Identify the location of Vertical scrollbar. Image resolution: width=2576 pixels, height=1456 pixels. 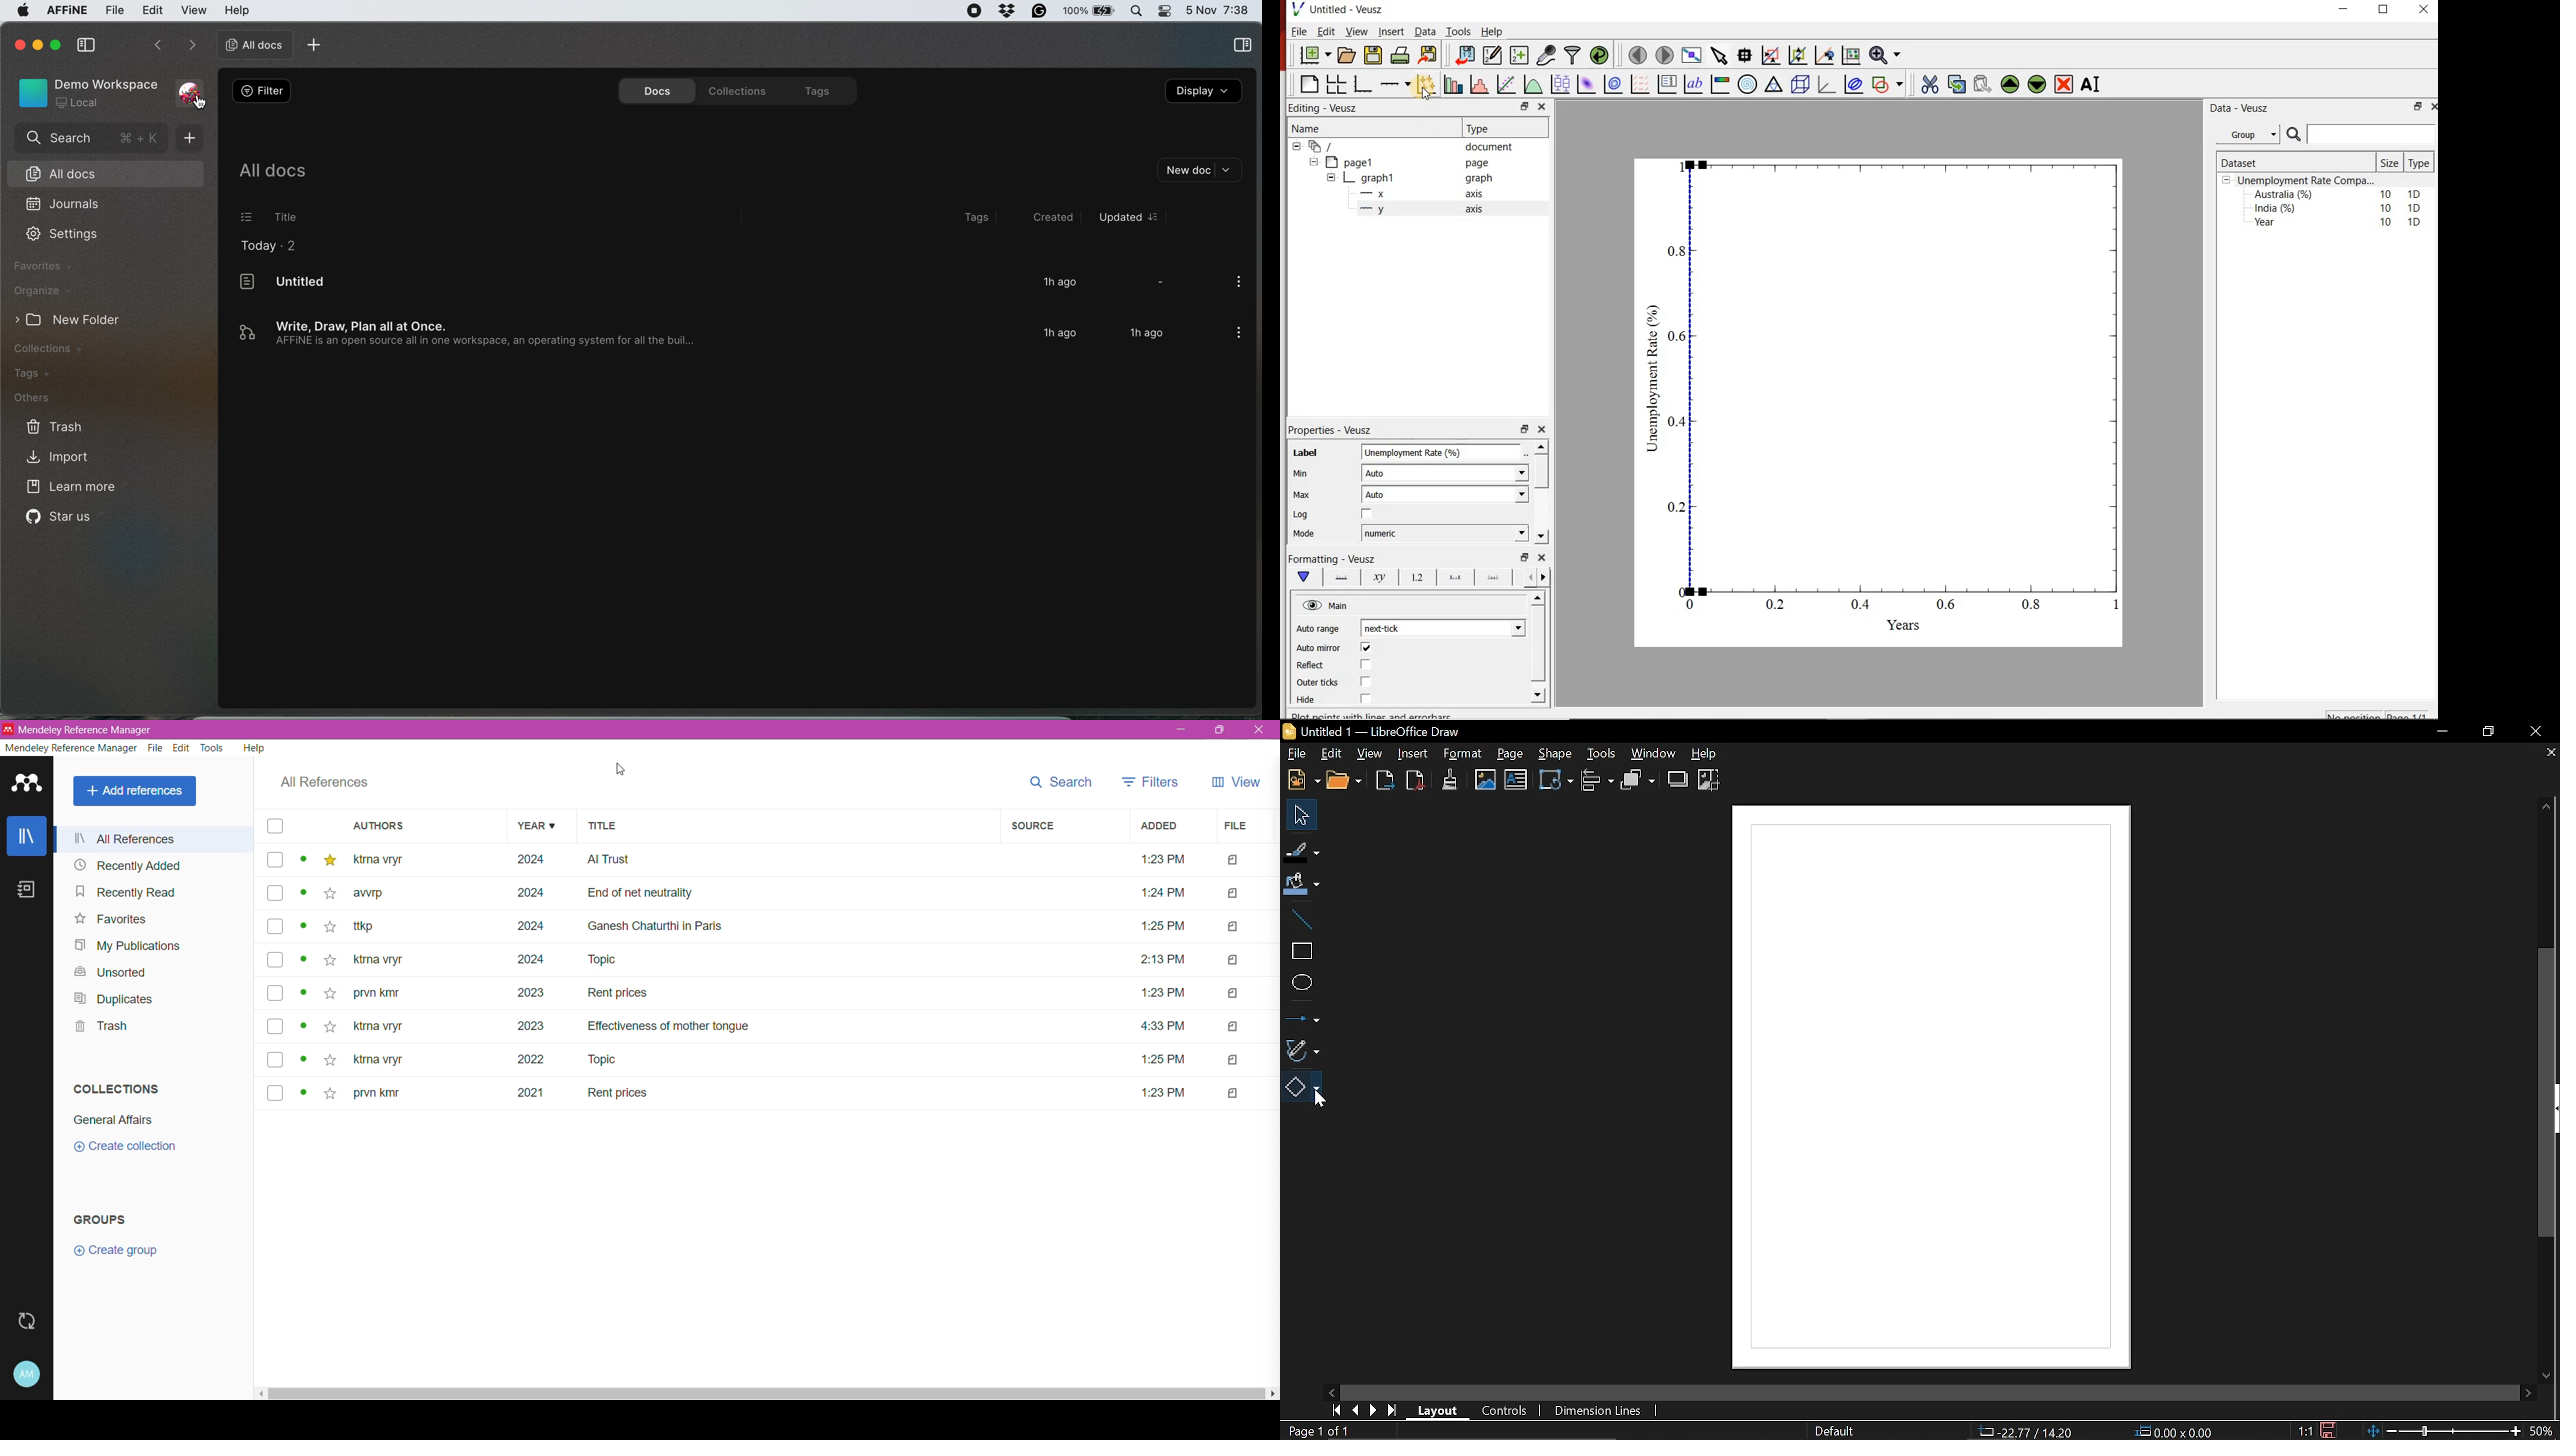
(2549, 1093).